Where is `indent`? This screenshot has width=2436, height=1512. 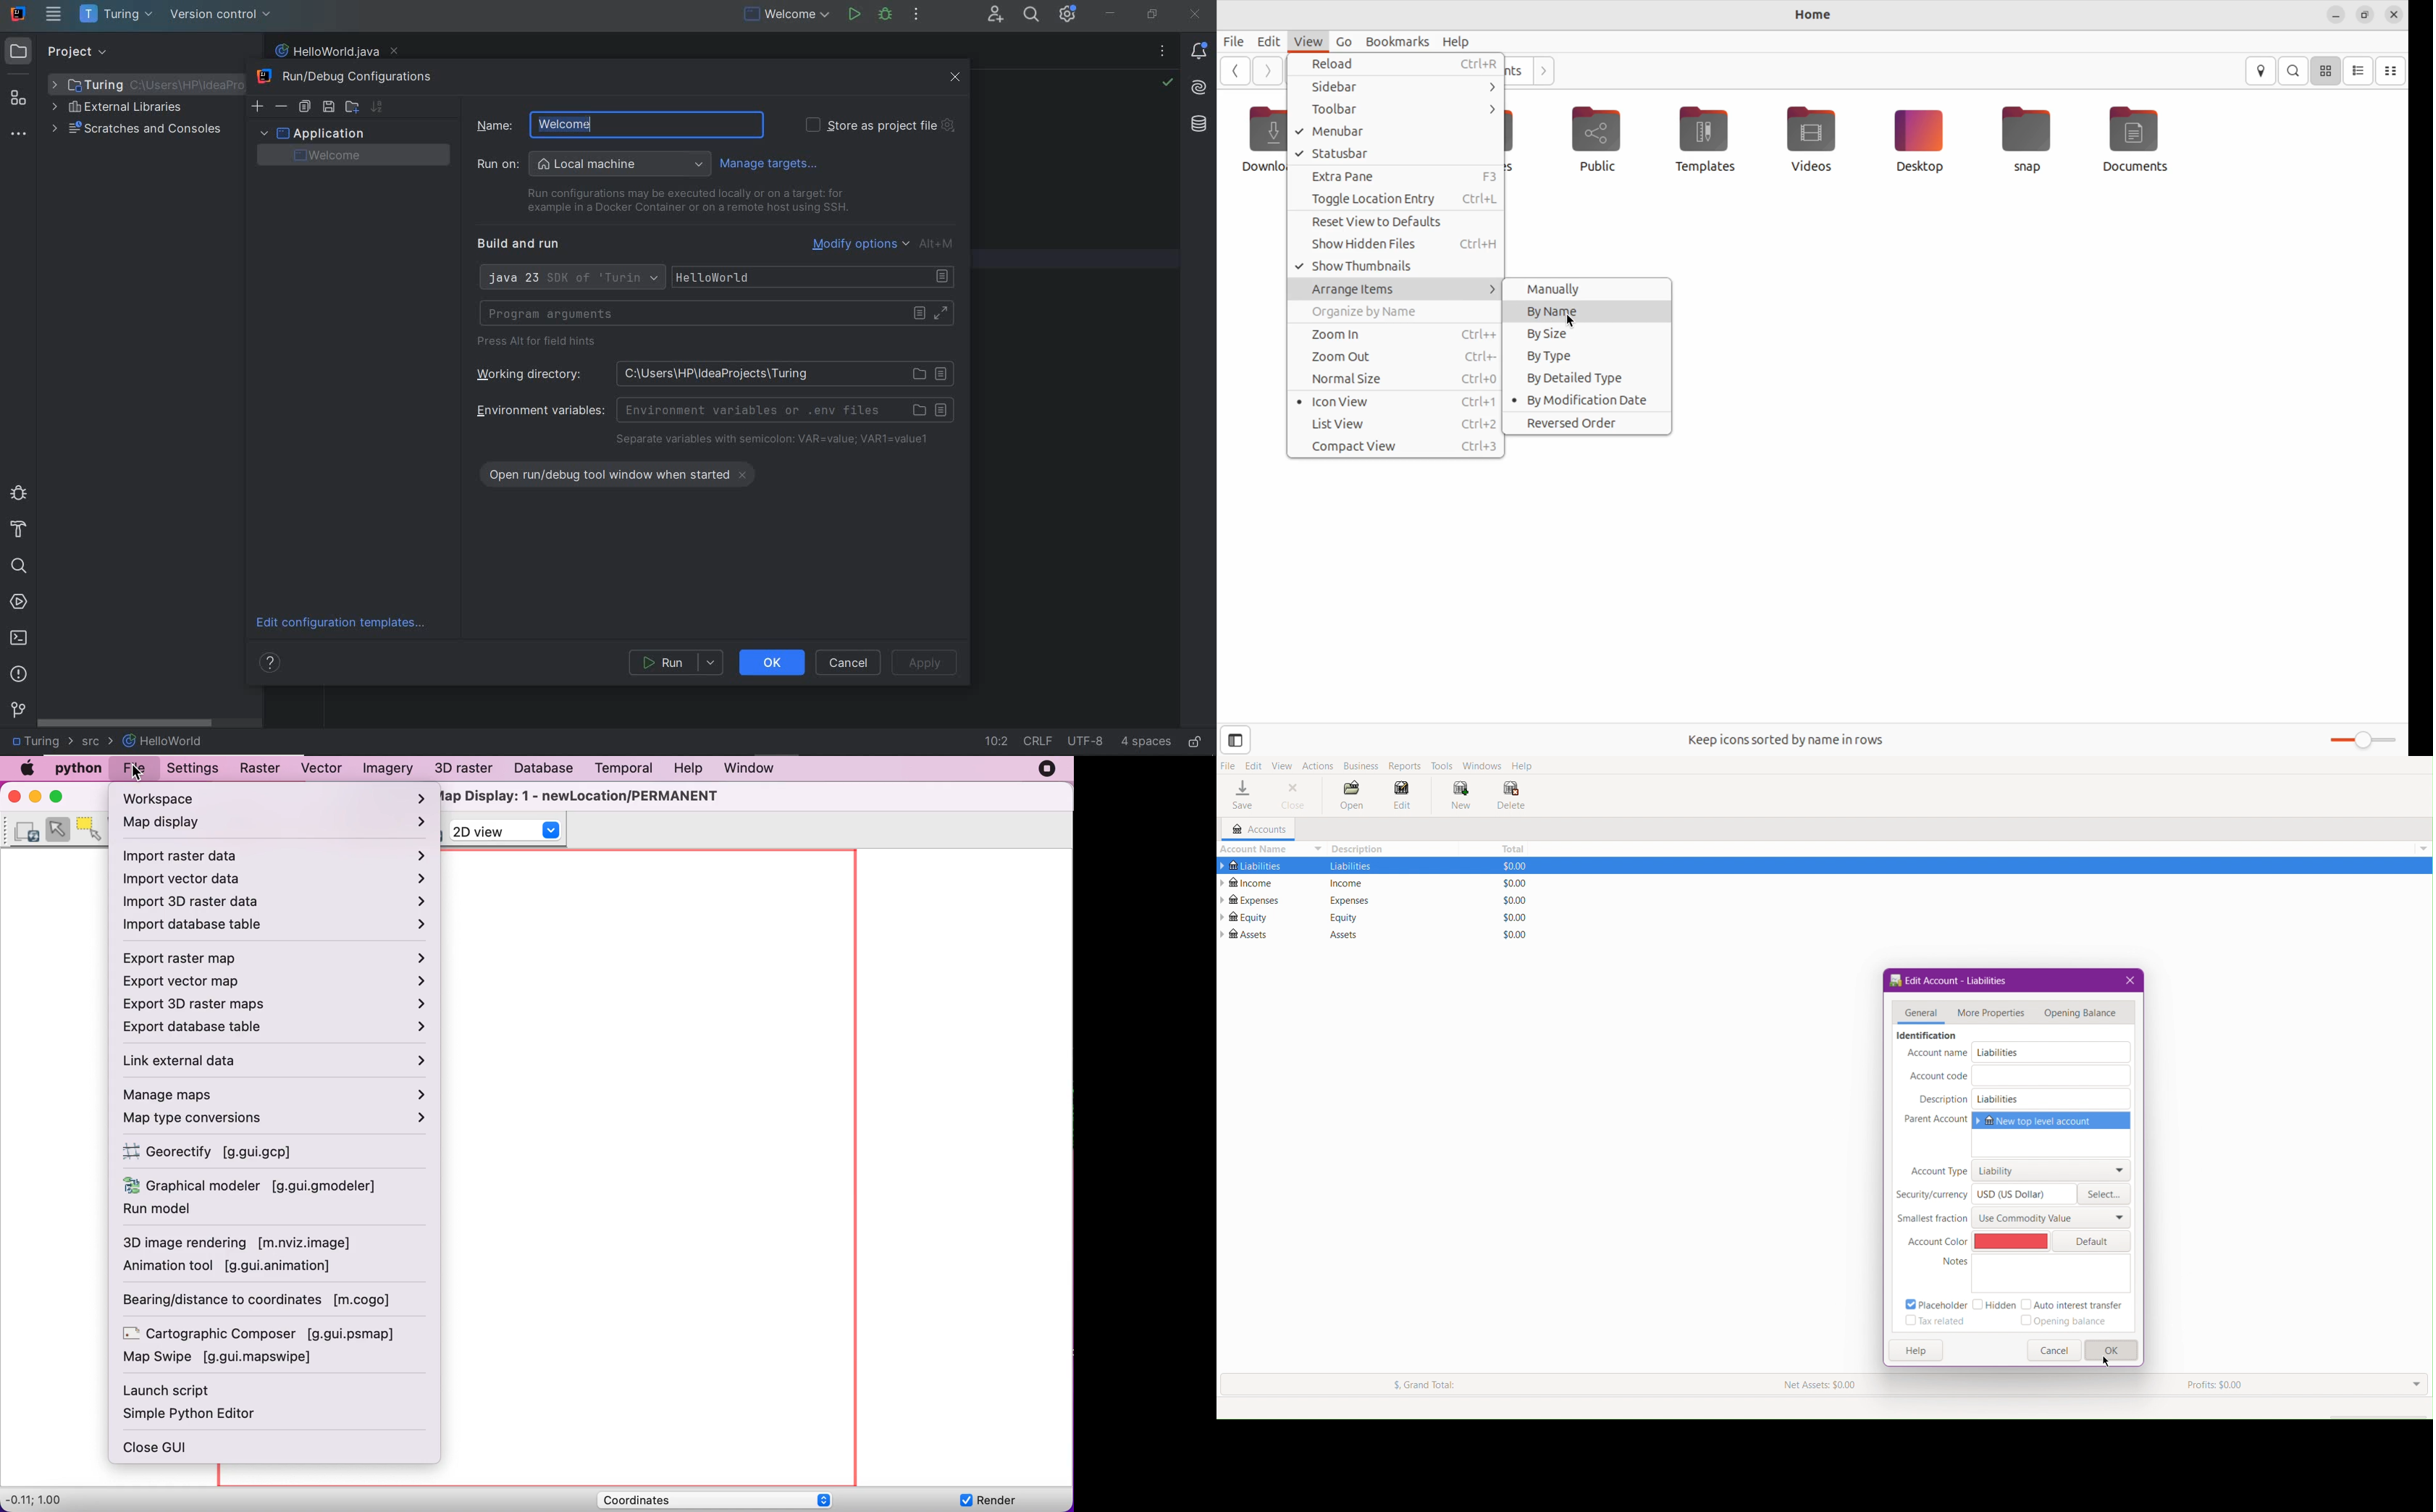
indent is located at coordinates (1146, 742).